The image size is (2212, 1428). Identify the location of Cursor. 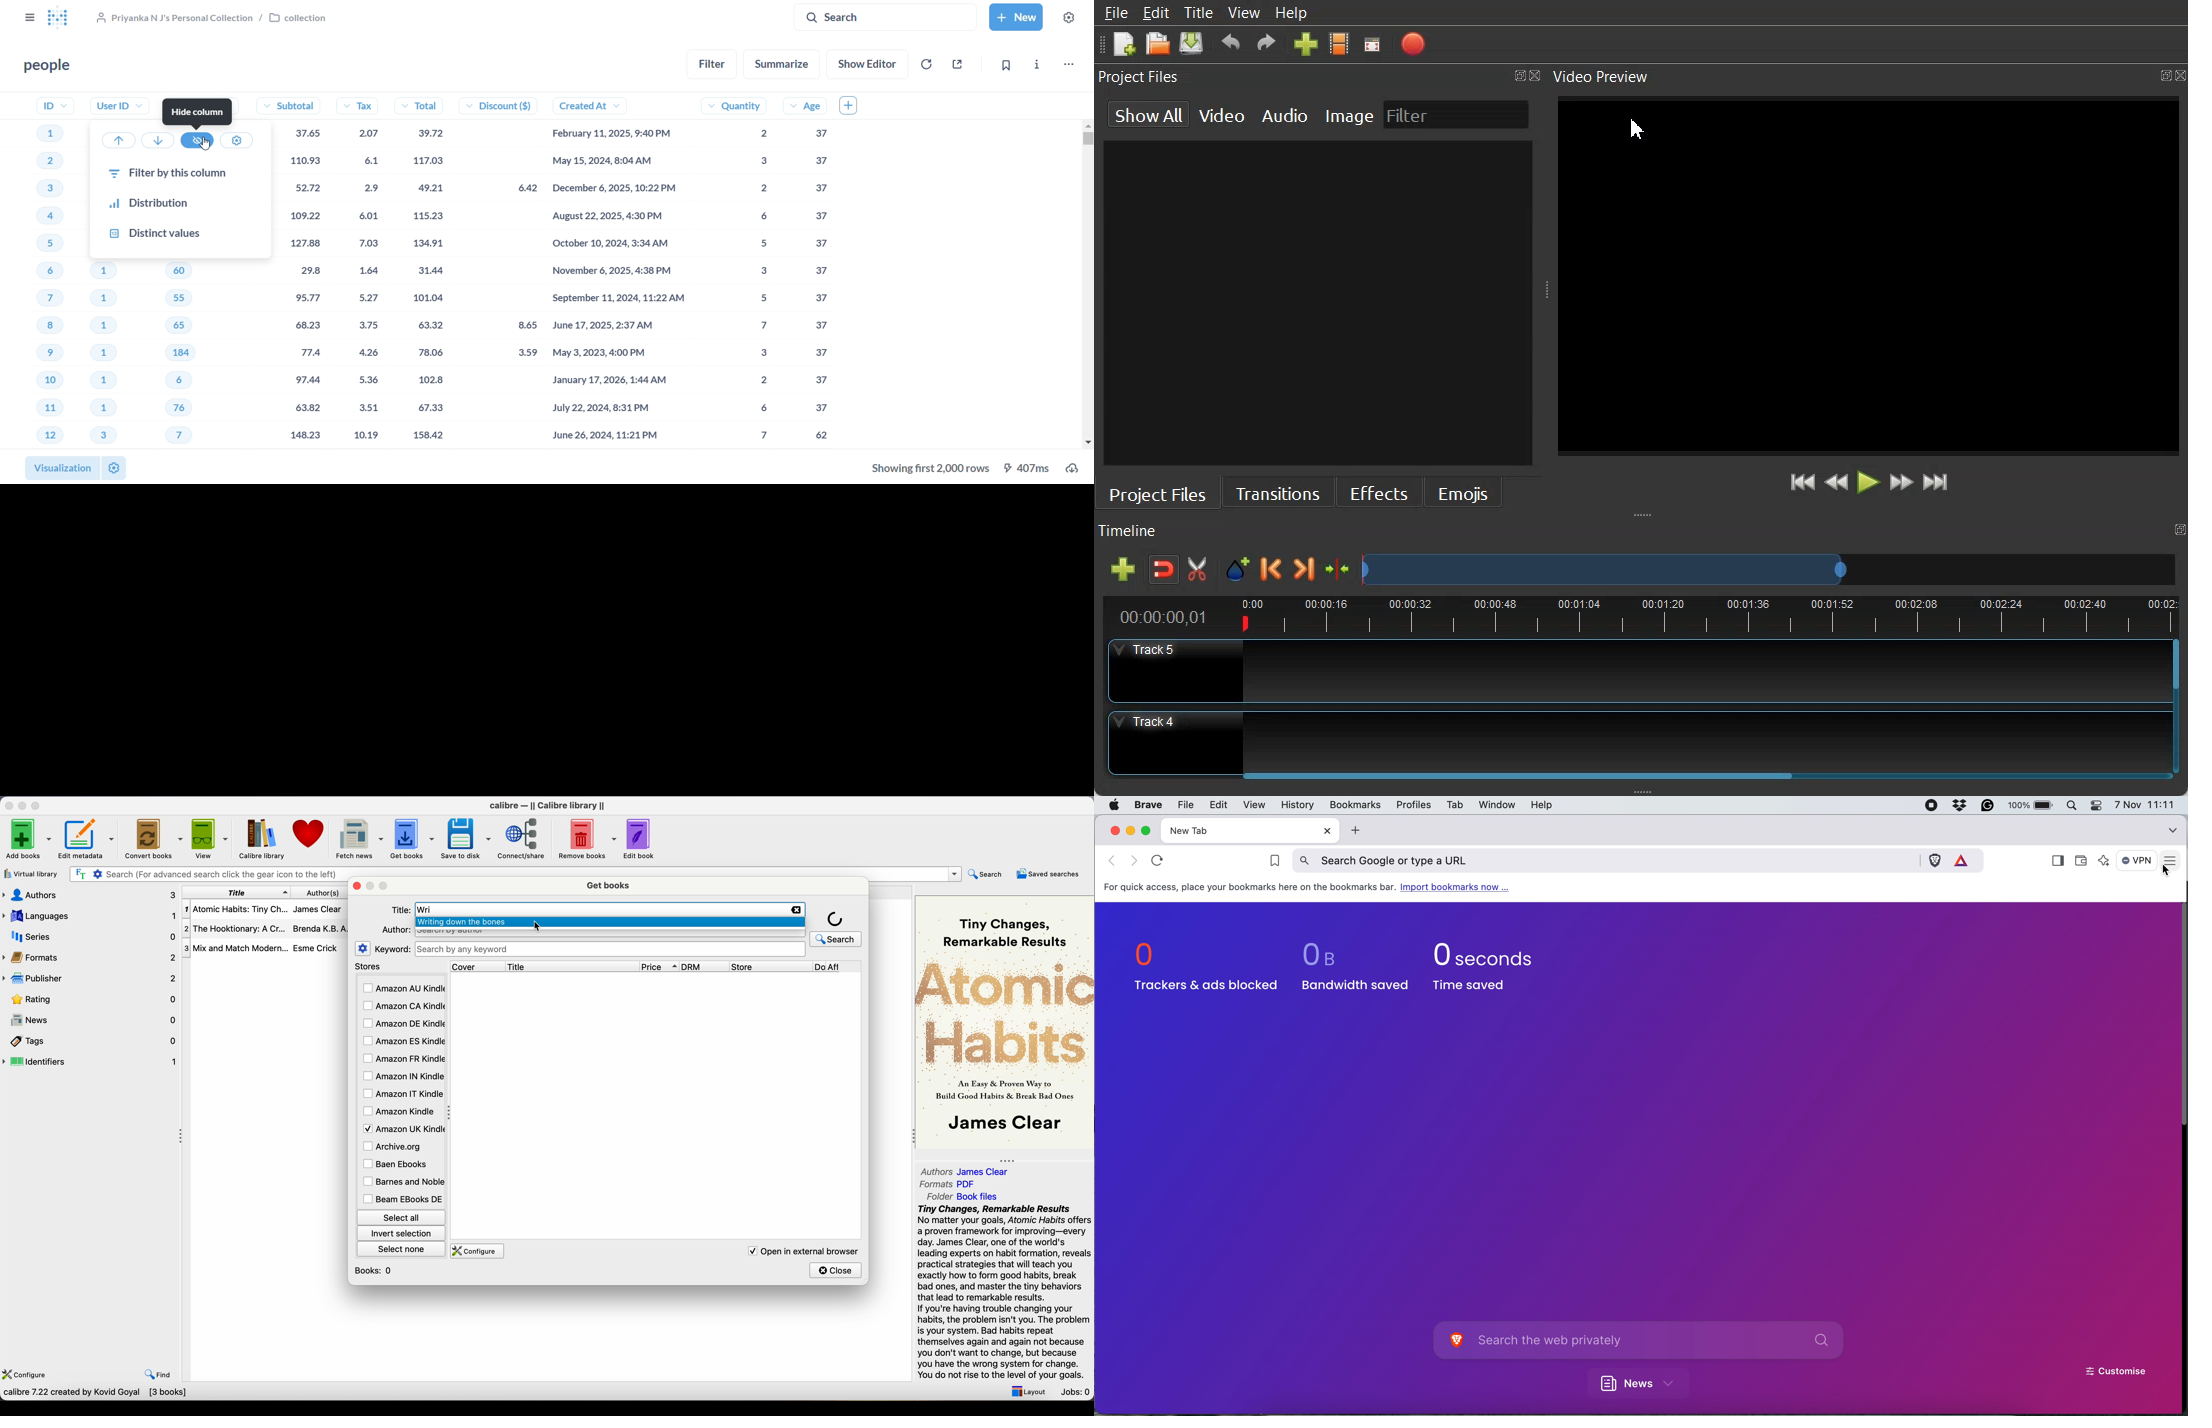
(1638, 127).